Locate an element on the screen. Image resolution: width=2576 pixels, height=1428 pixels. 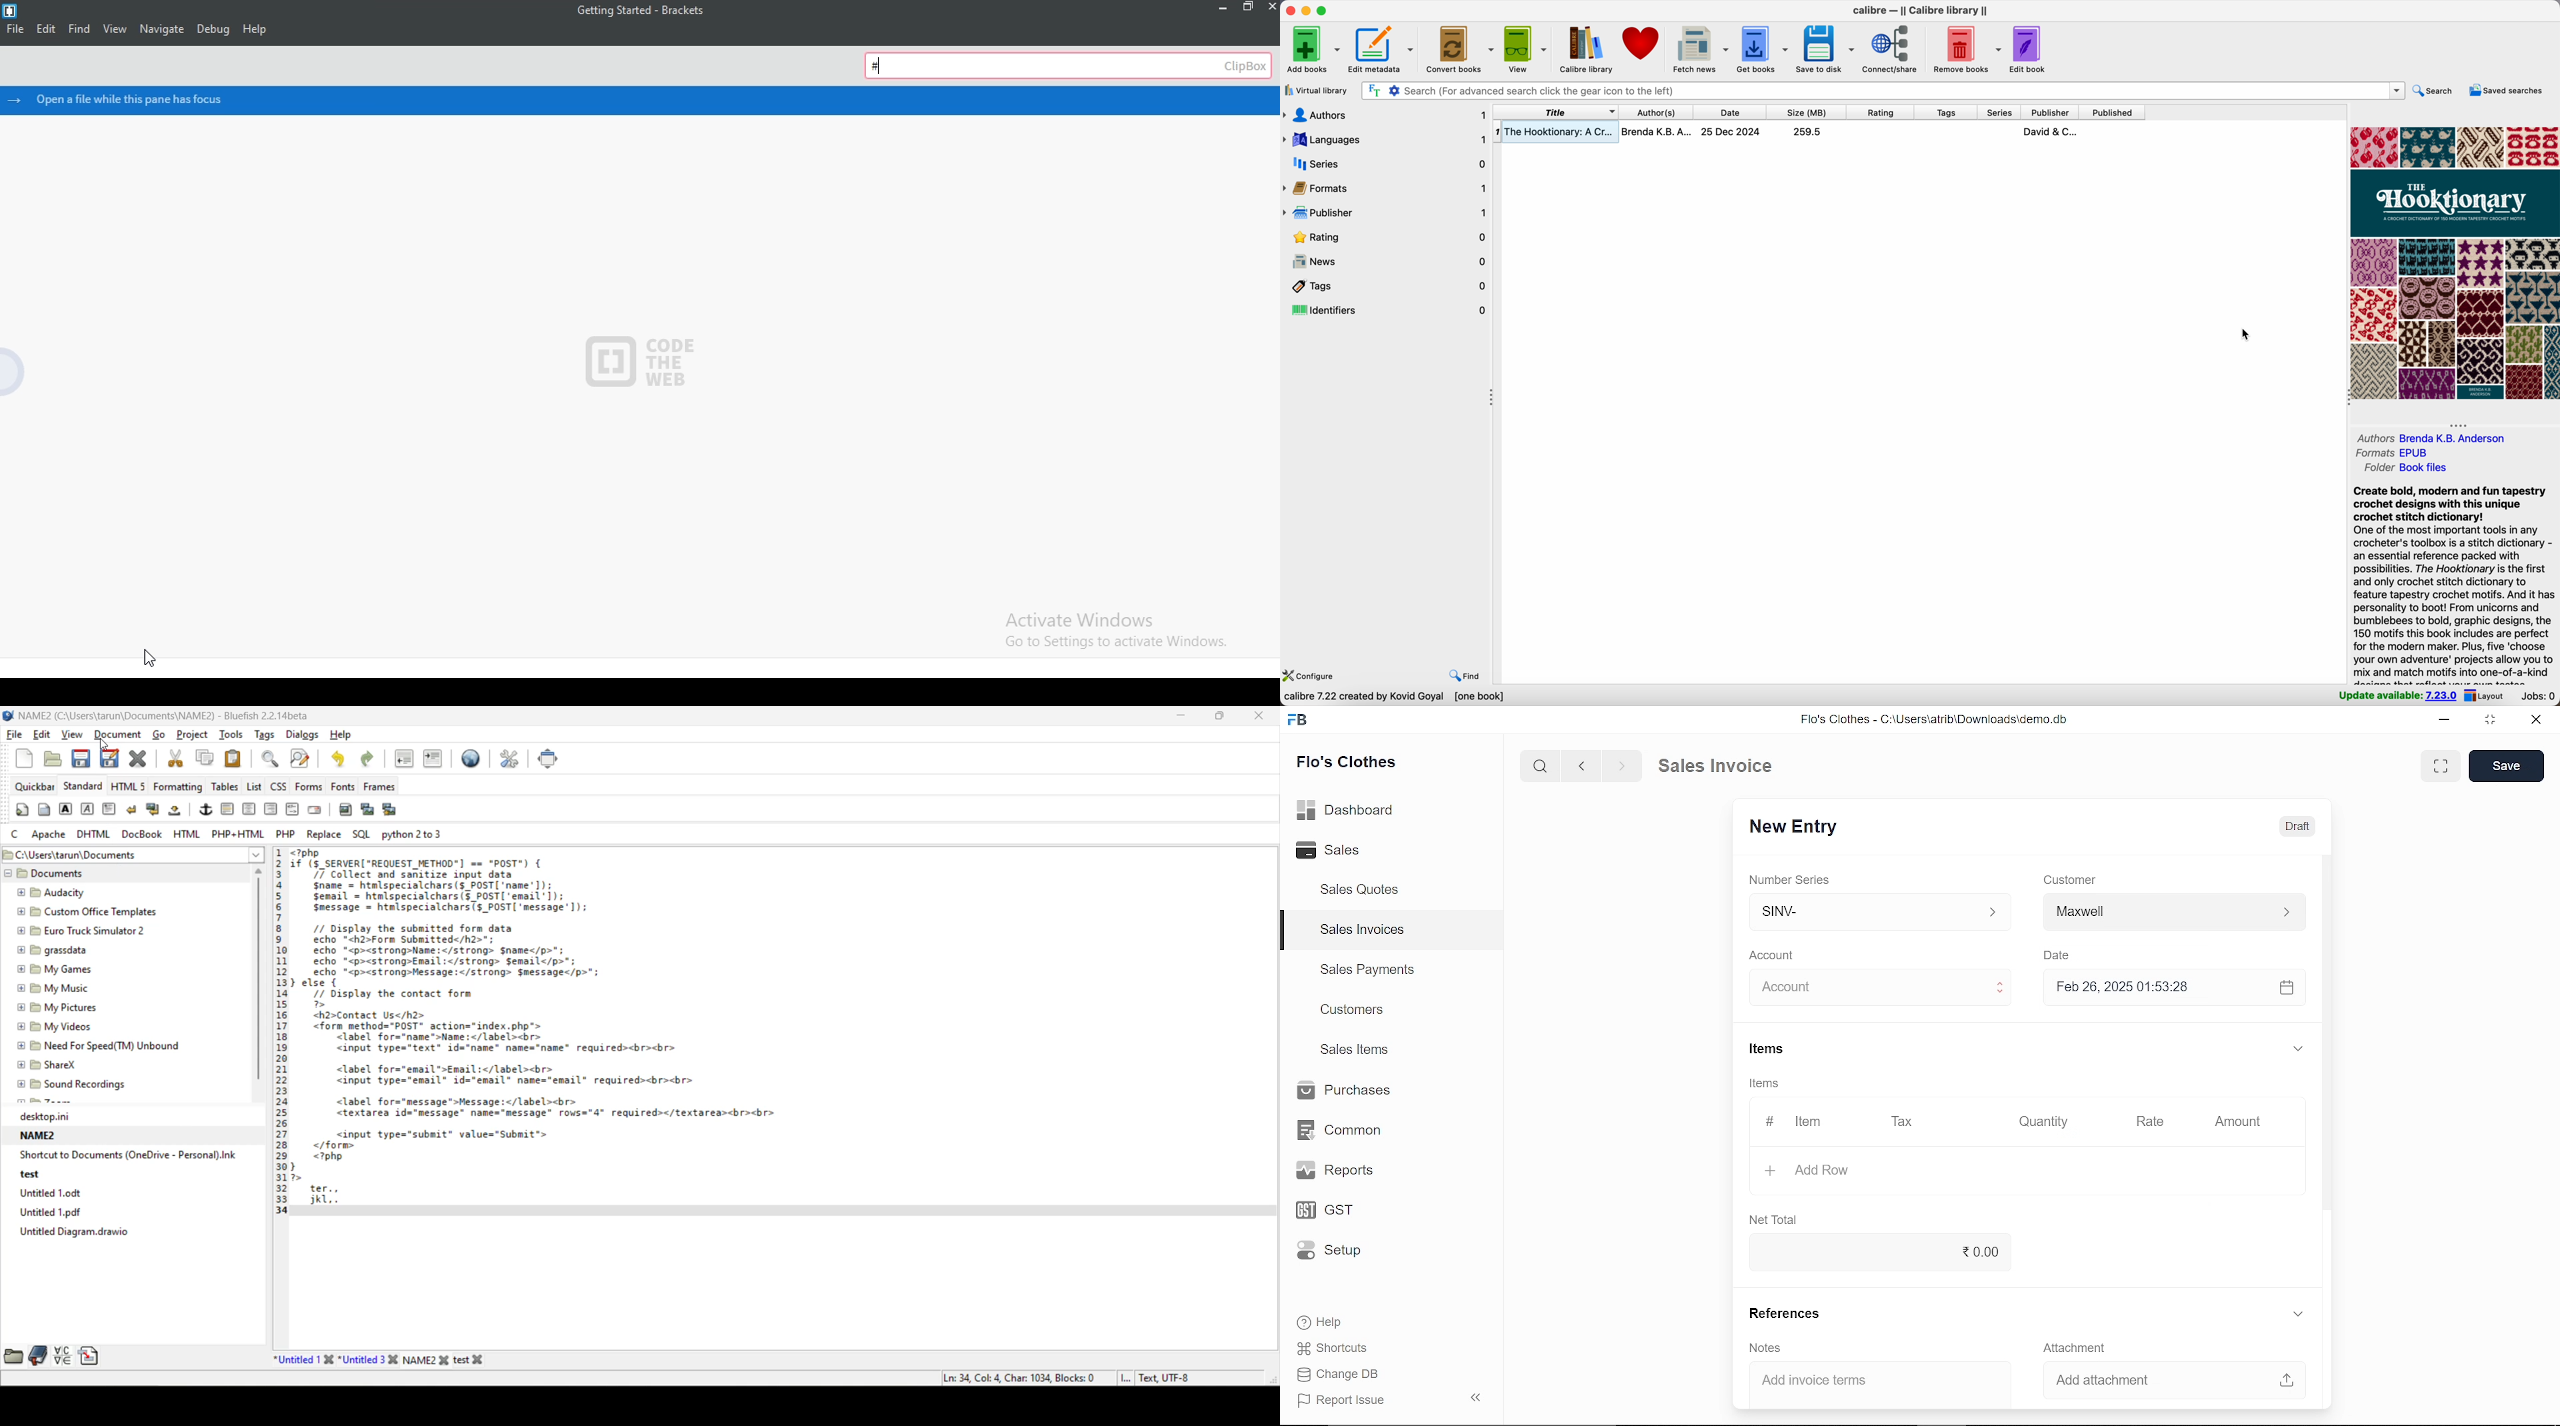
full screen is located at coordinates (2440, 766).